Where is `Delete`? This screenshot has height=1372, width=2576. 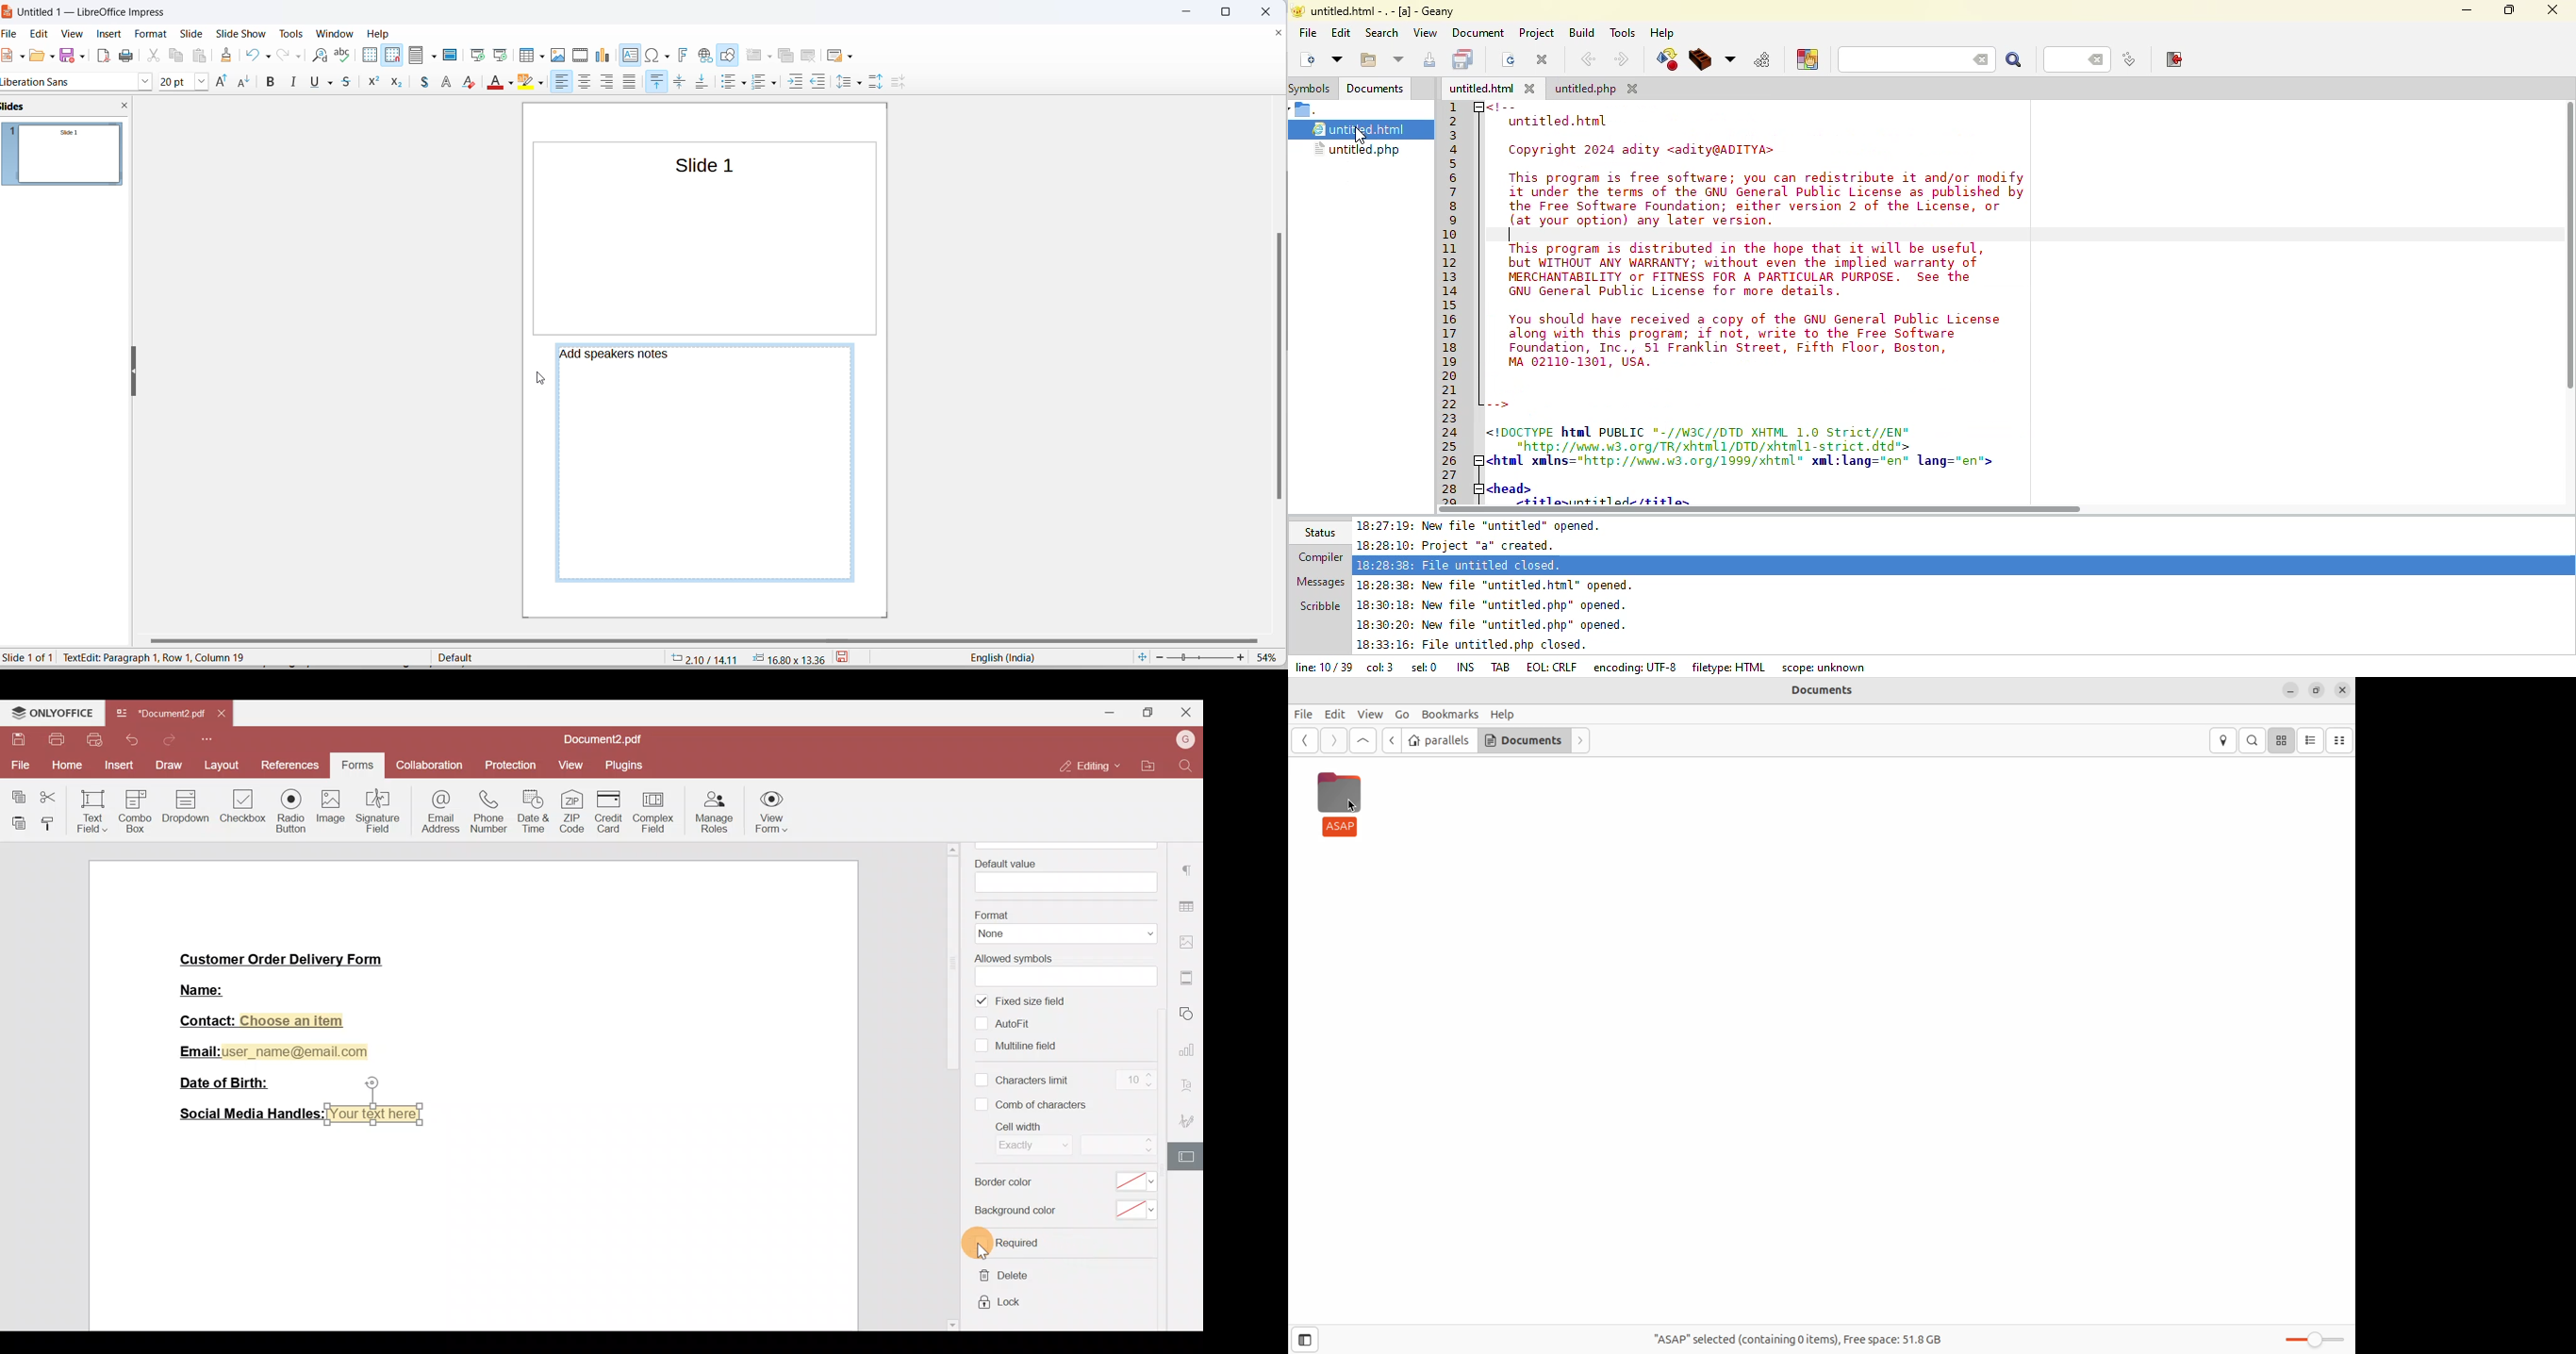
Delete is located at coordinates (1001, 1278).